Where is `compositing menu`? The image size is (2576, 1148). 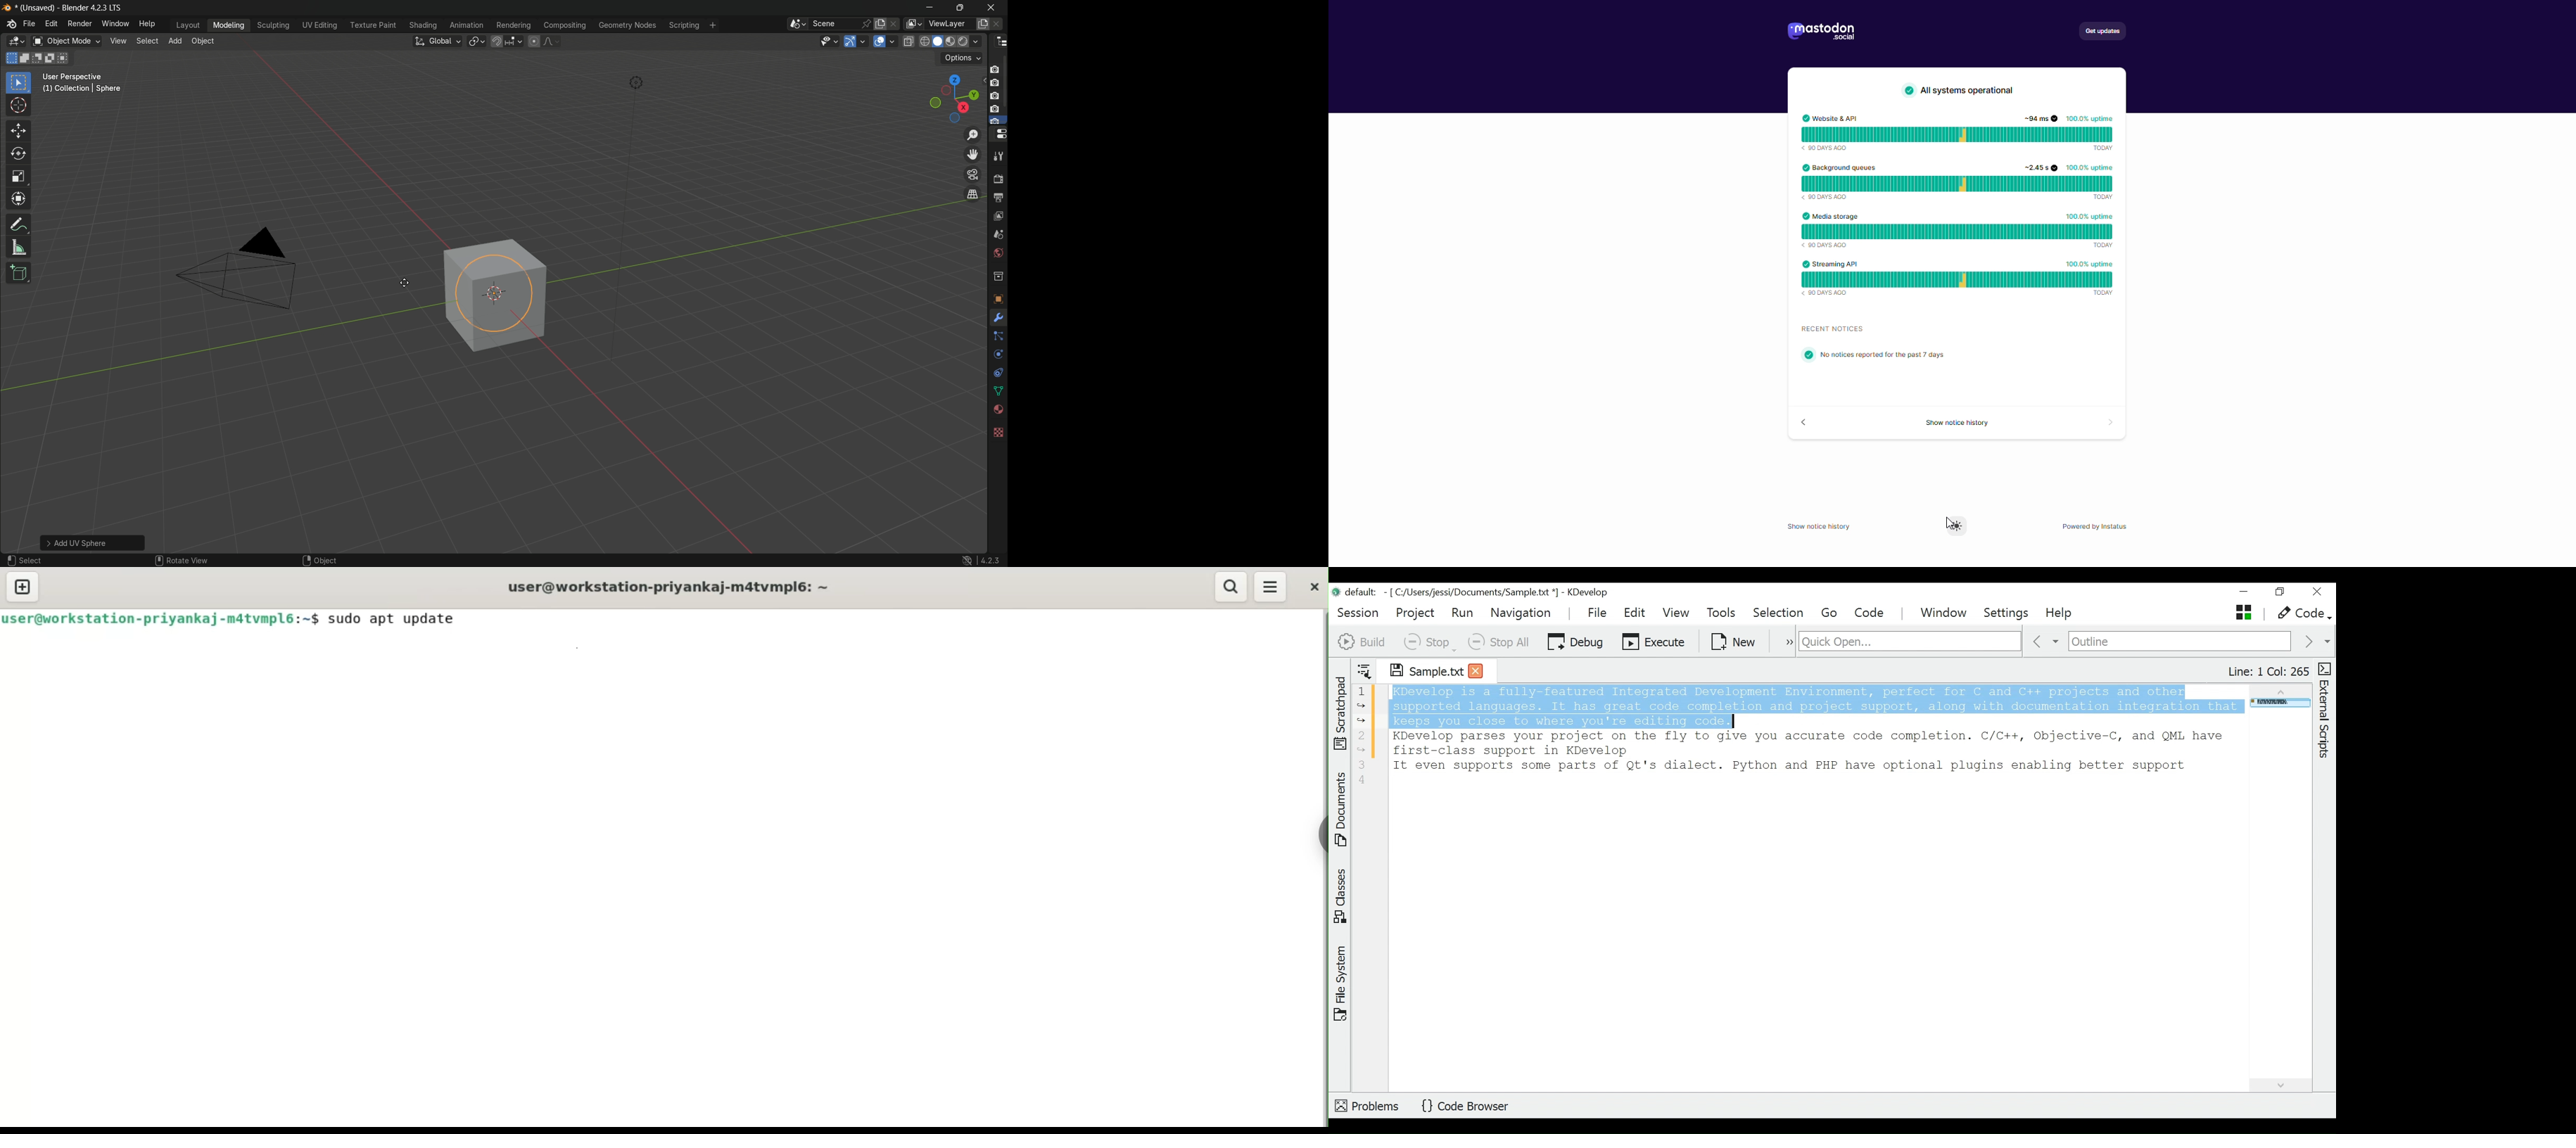 compositing menu is located at coordinates (563, 25).